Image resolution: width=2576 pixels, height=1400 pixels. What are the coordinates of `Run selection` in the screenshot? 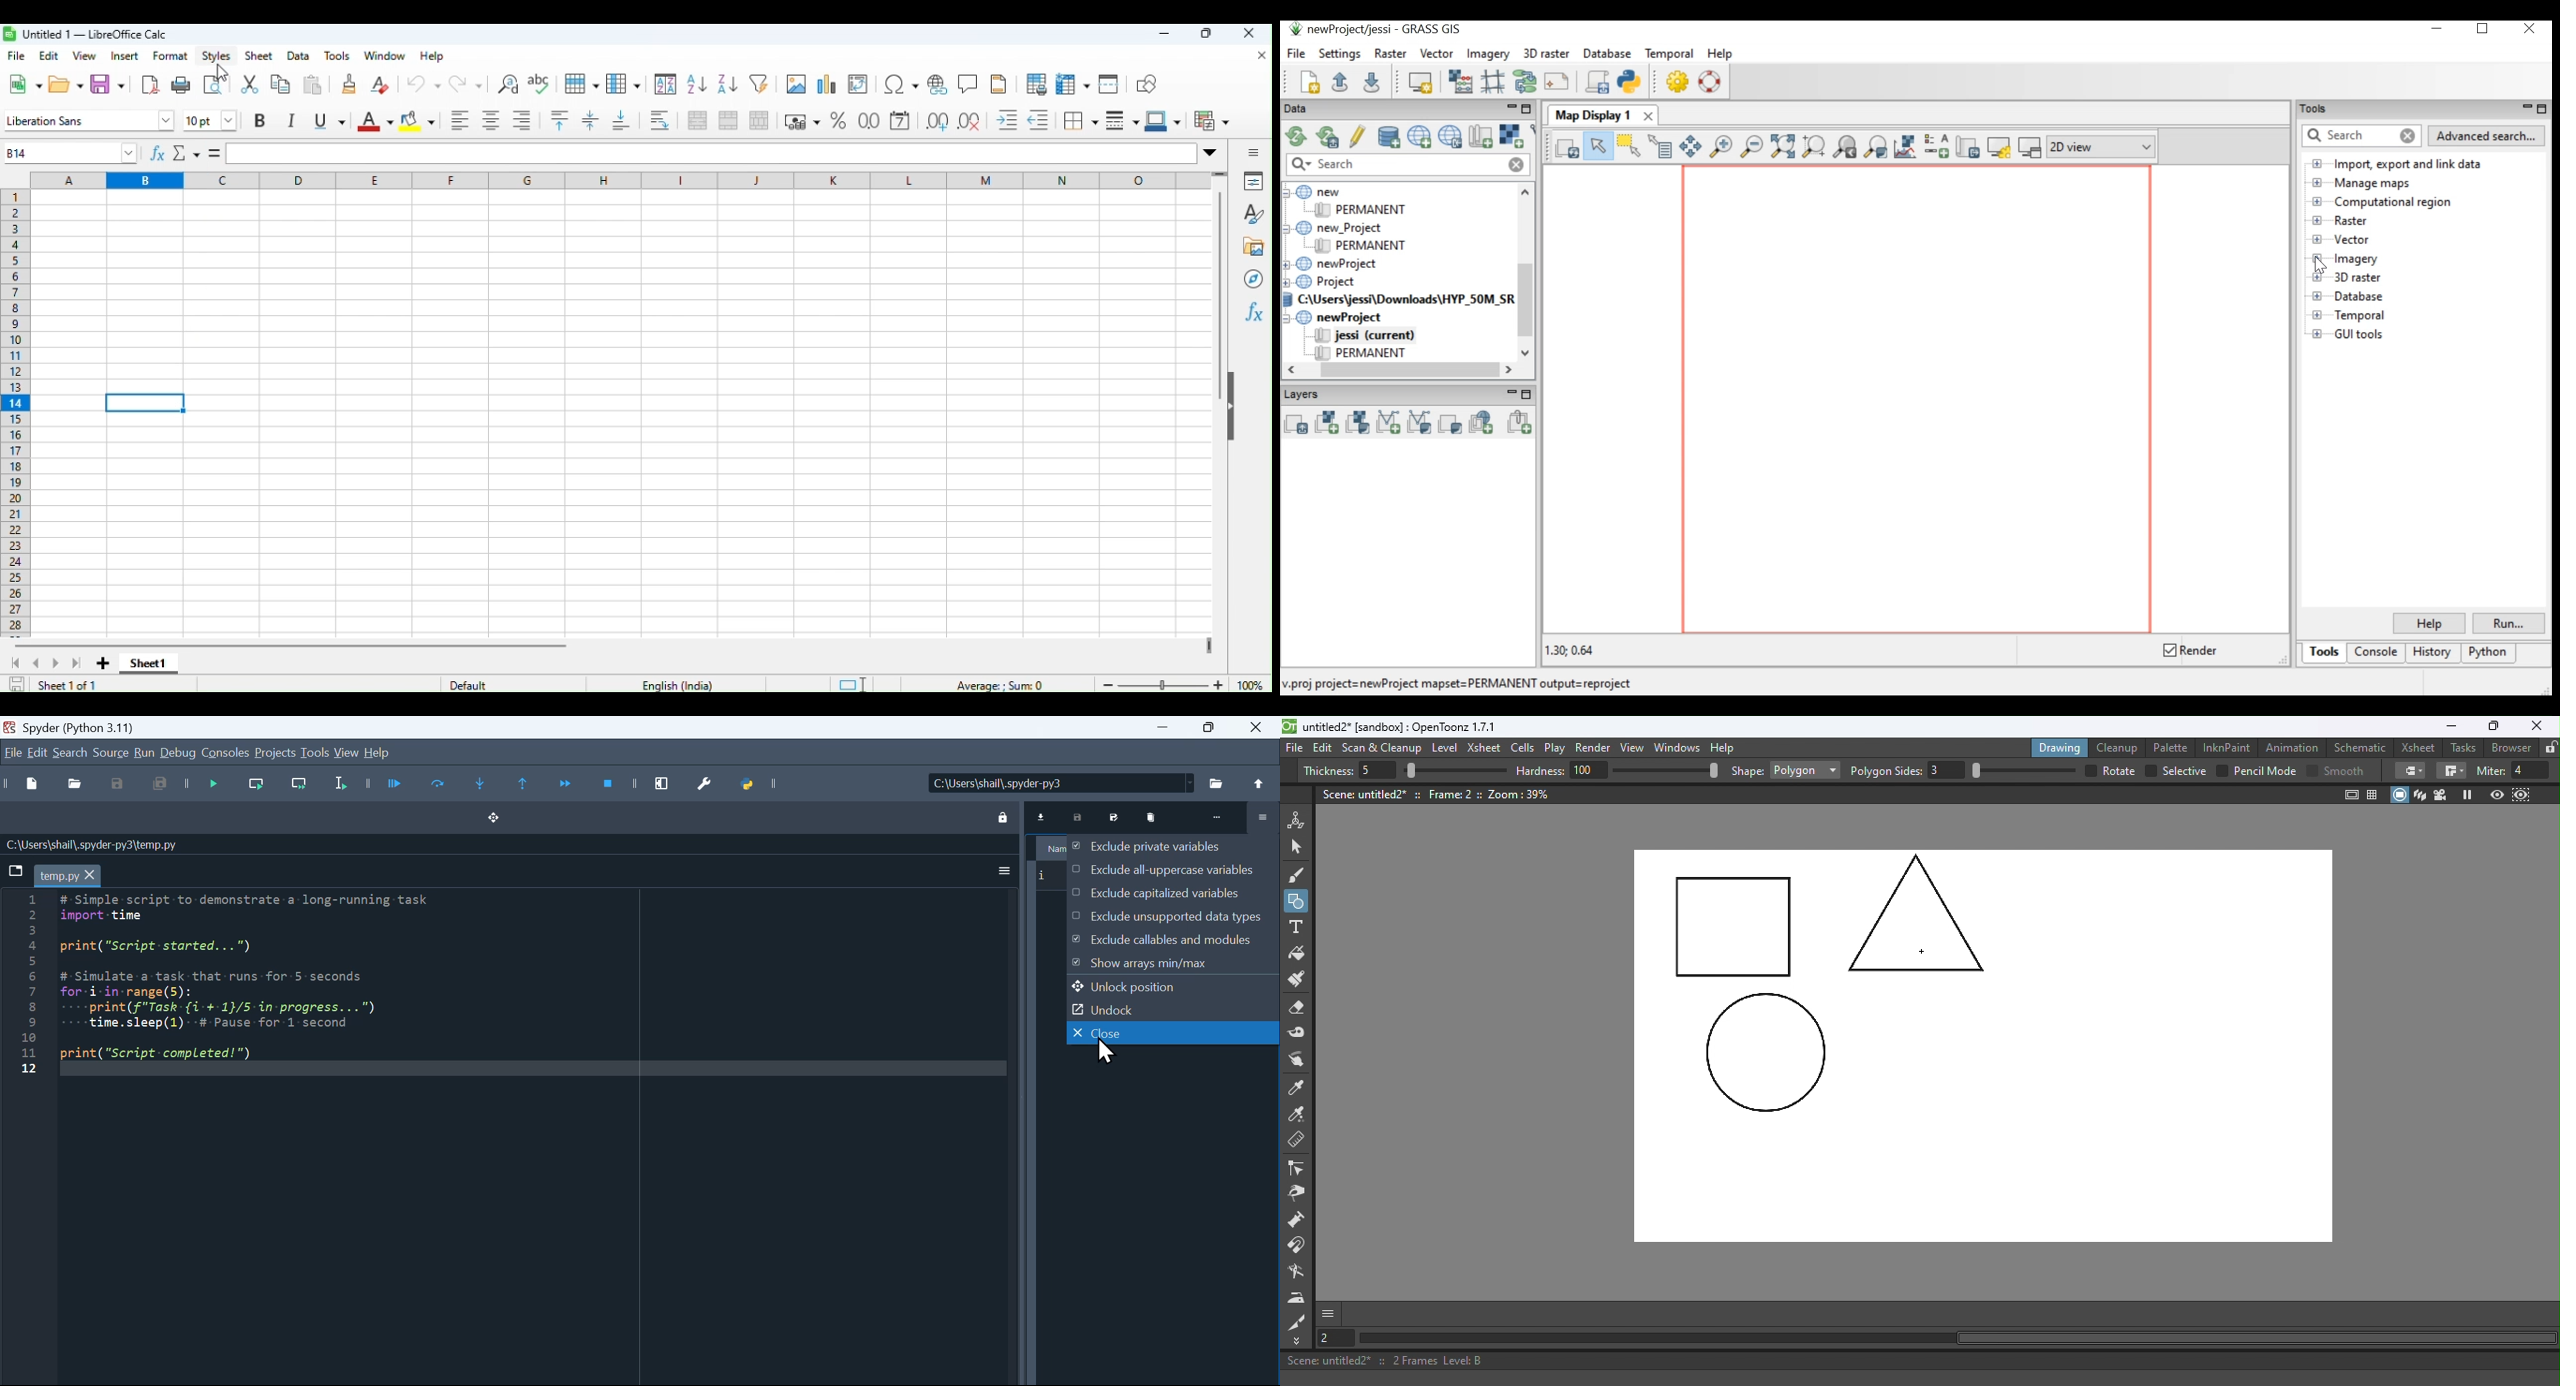 It's located at (340, 784).